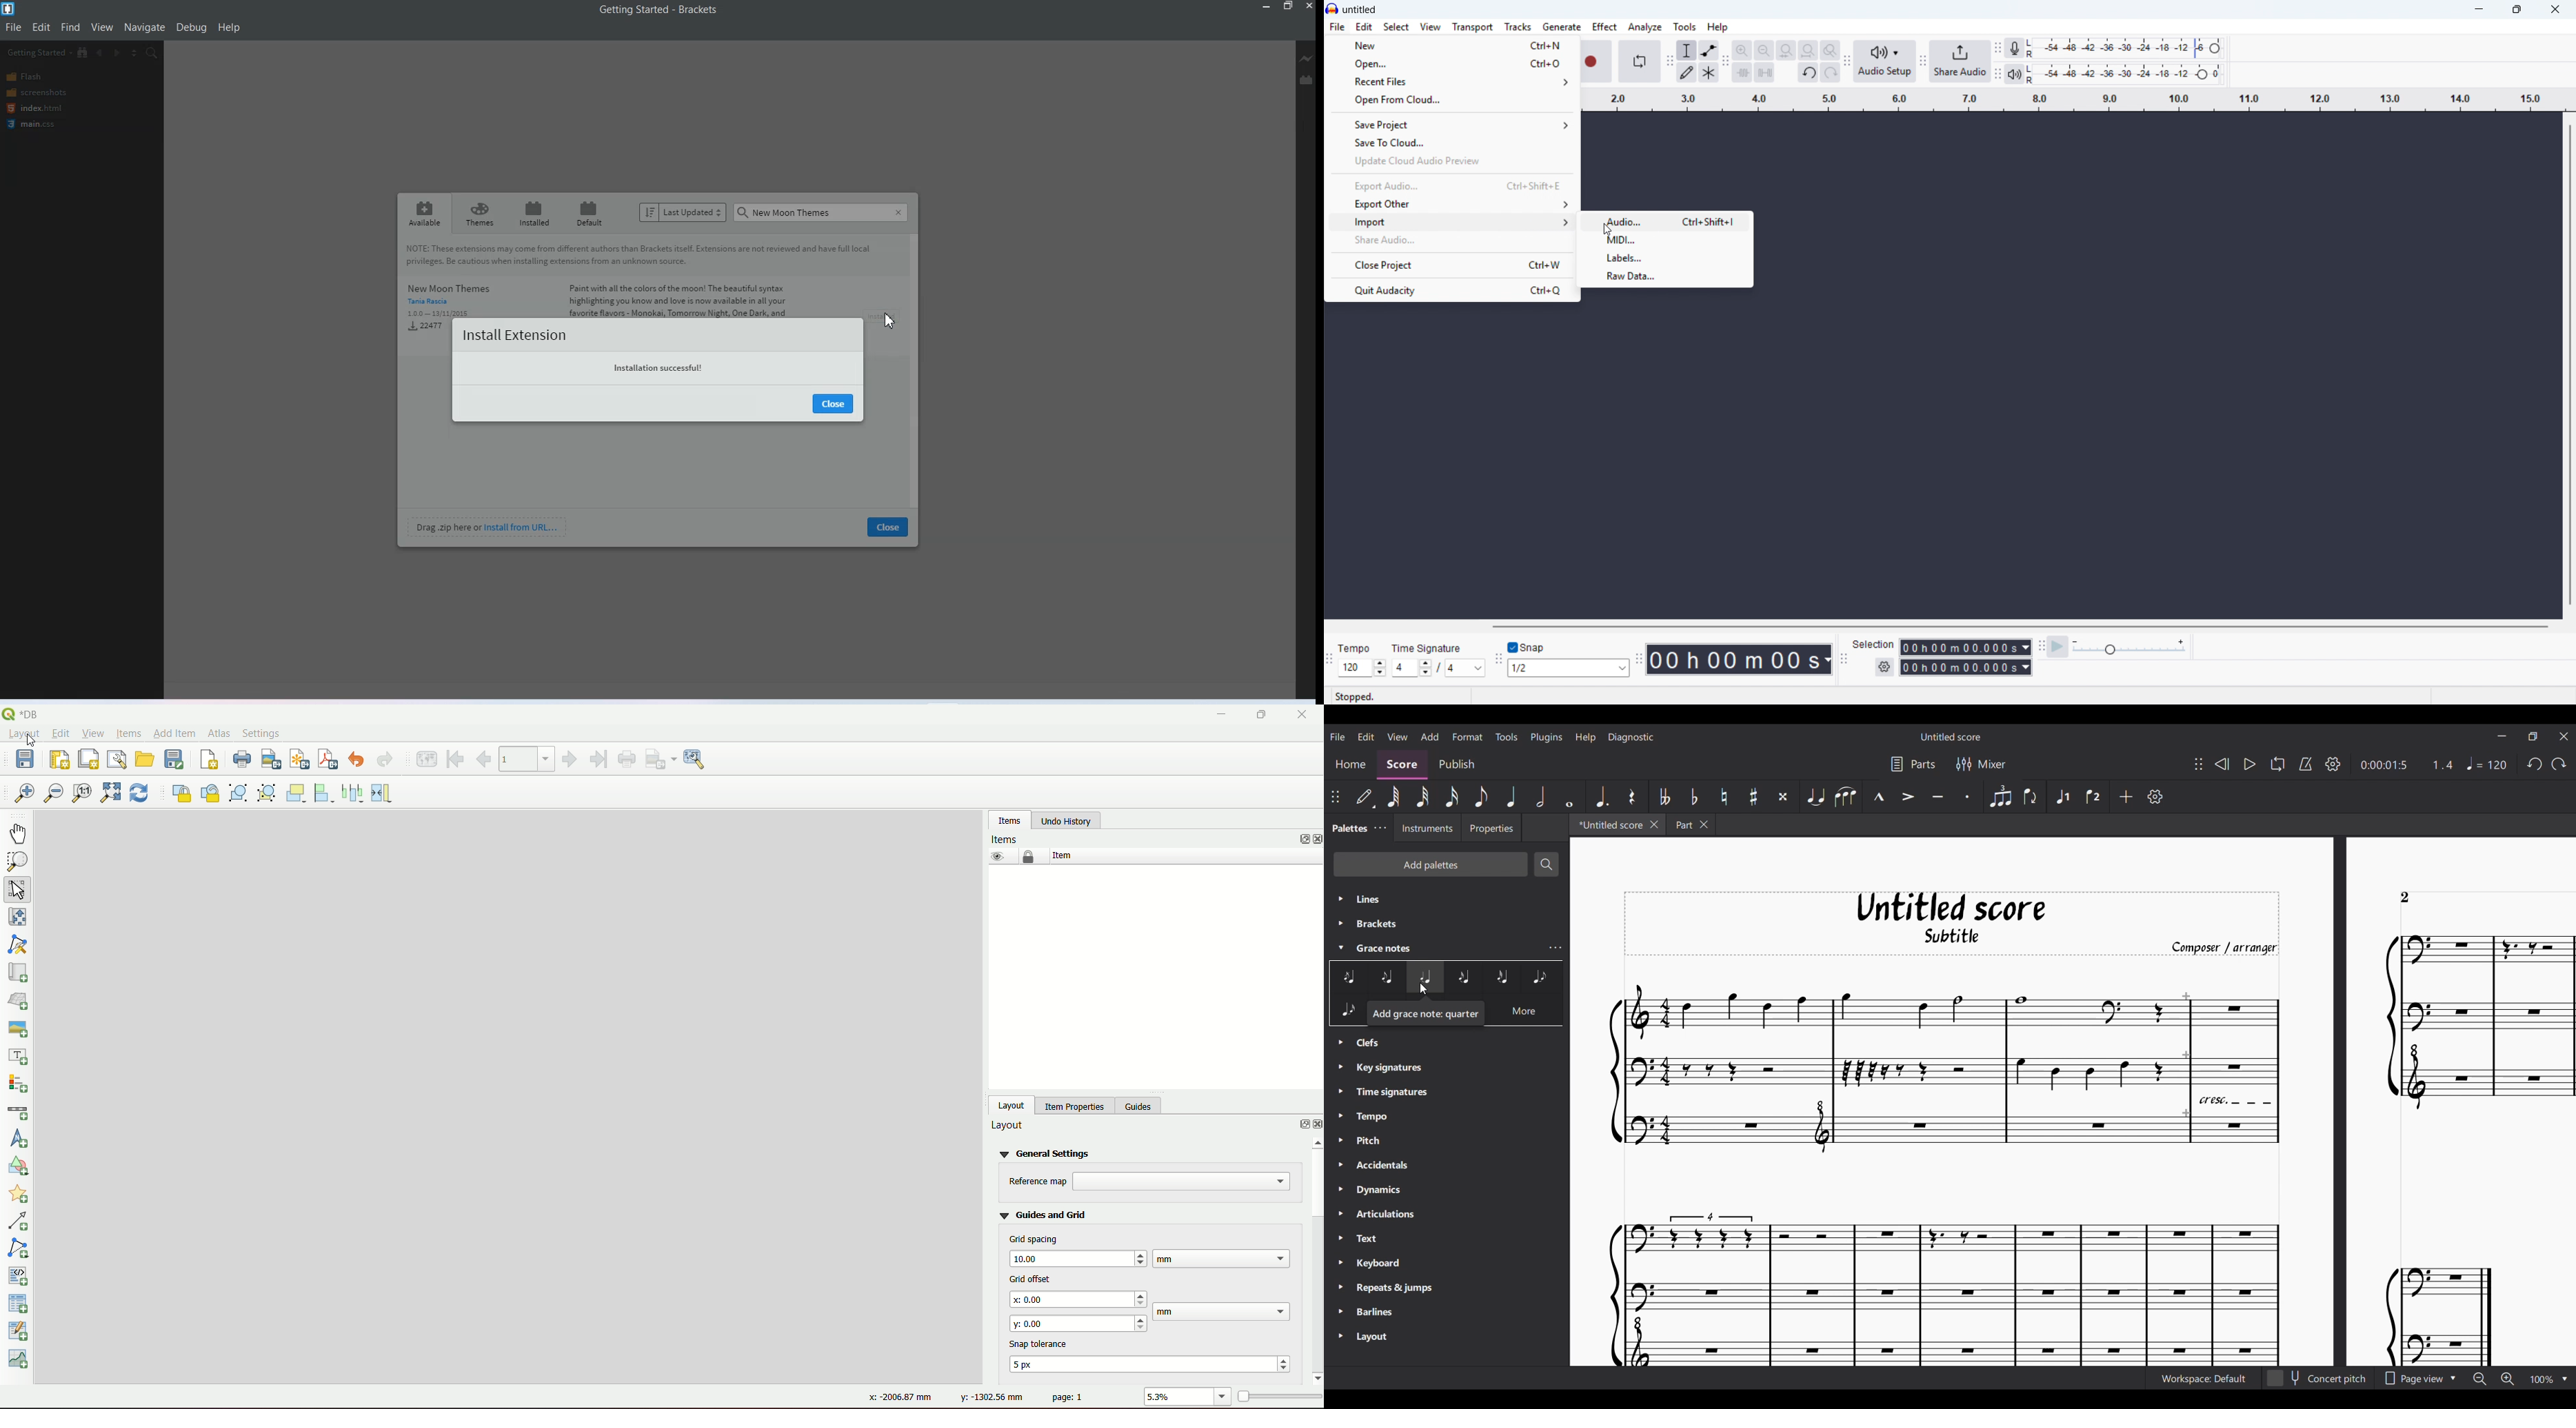 This screenshot has height=1428, width=2576. I want to click on Record , so click(1598, 61).